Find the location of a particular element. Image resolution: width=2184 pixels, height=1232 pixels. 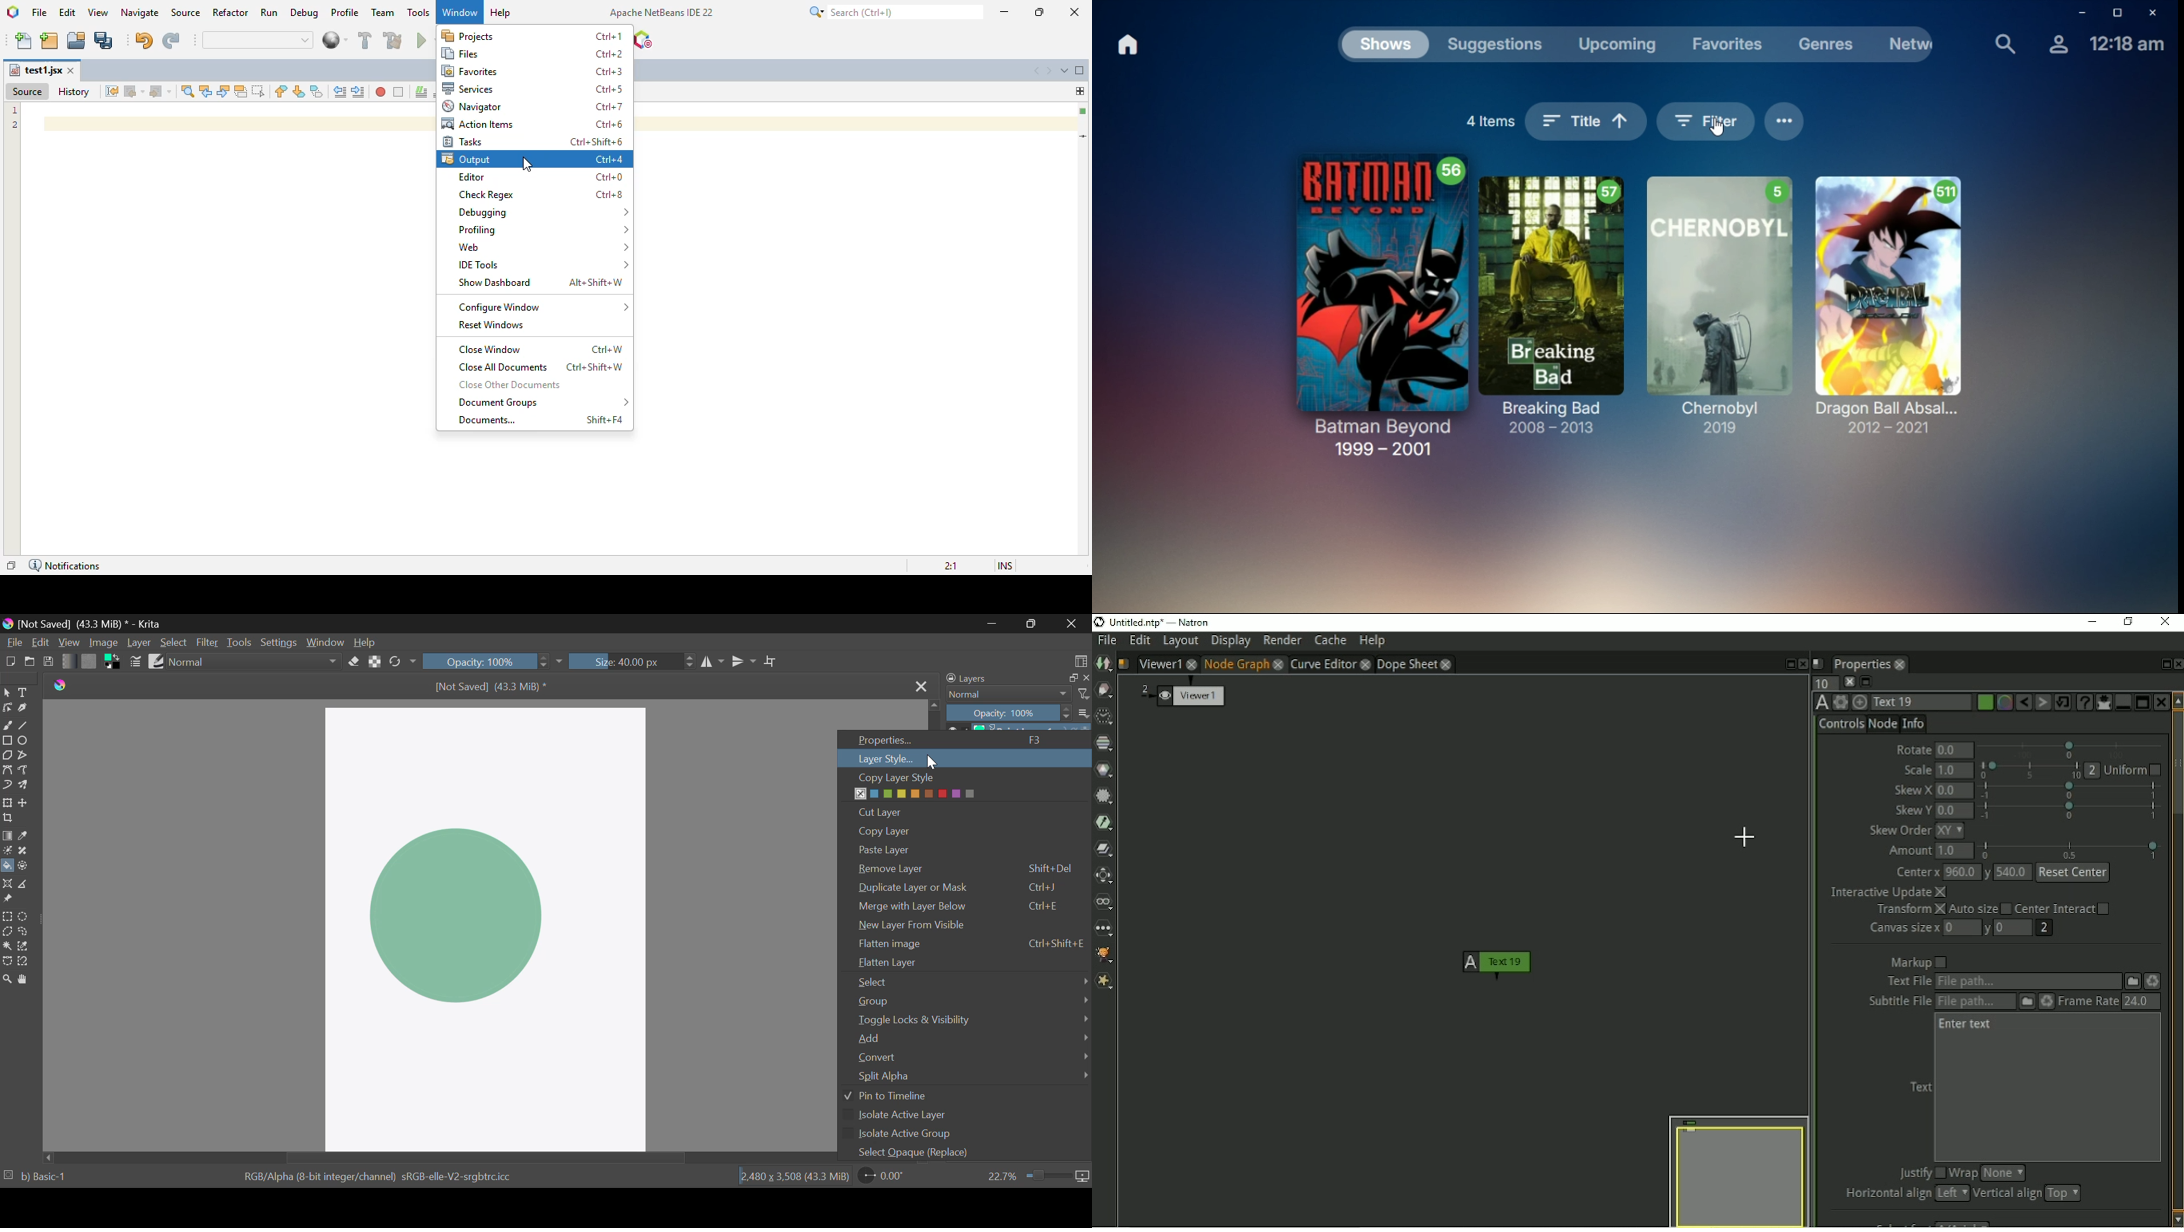

Zoom is located at coordinates (7, 979).